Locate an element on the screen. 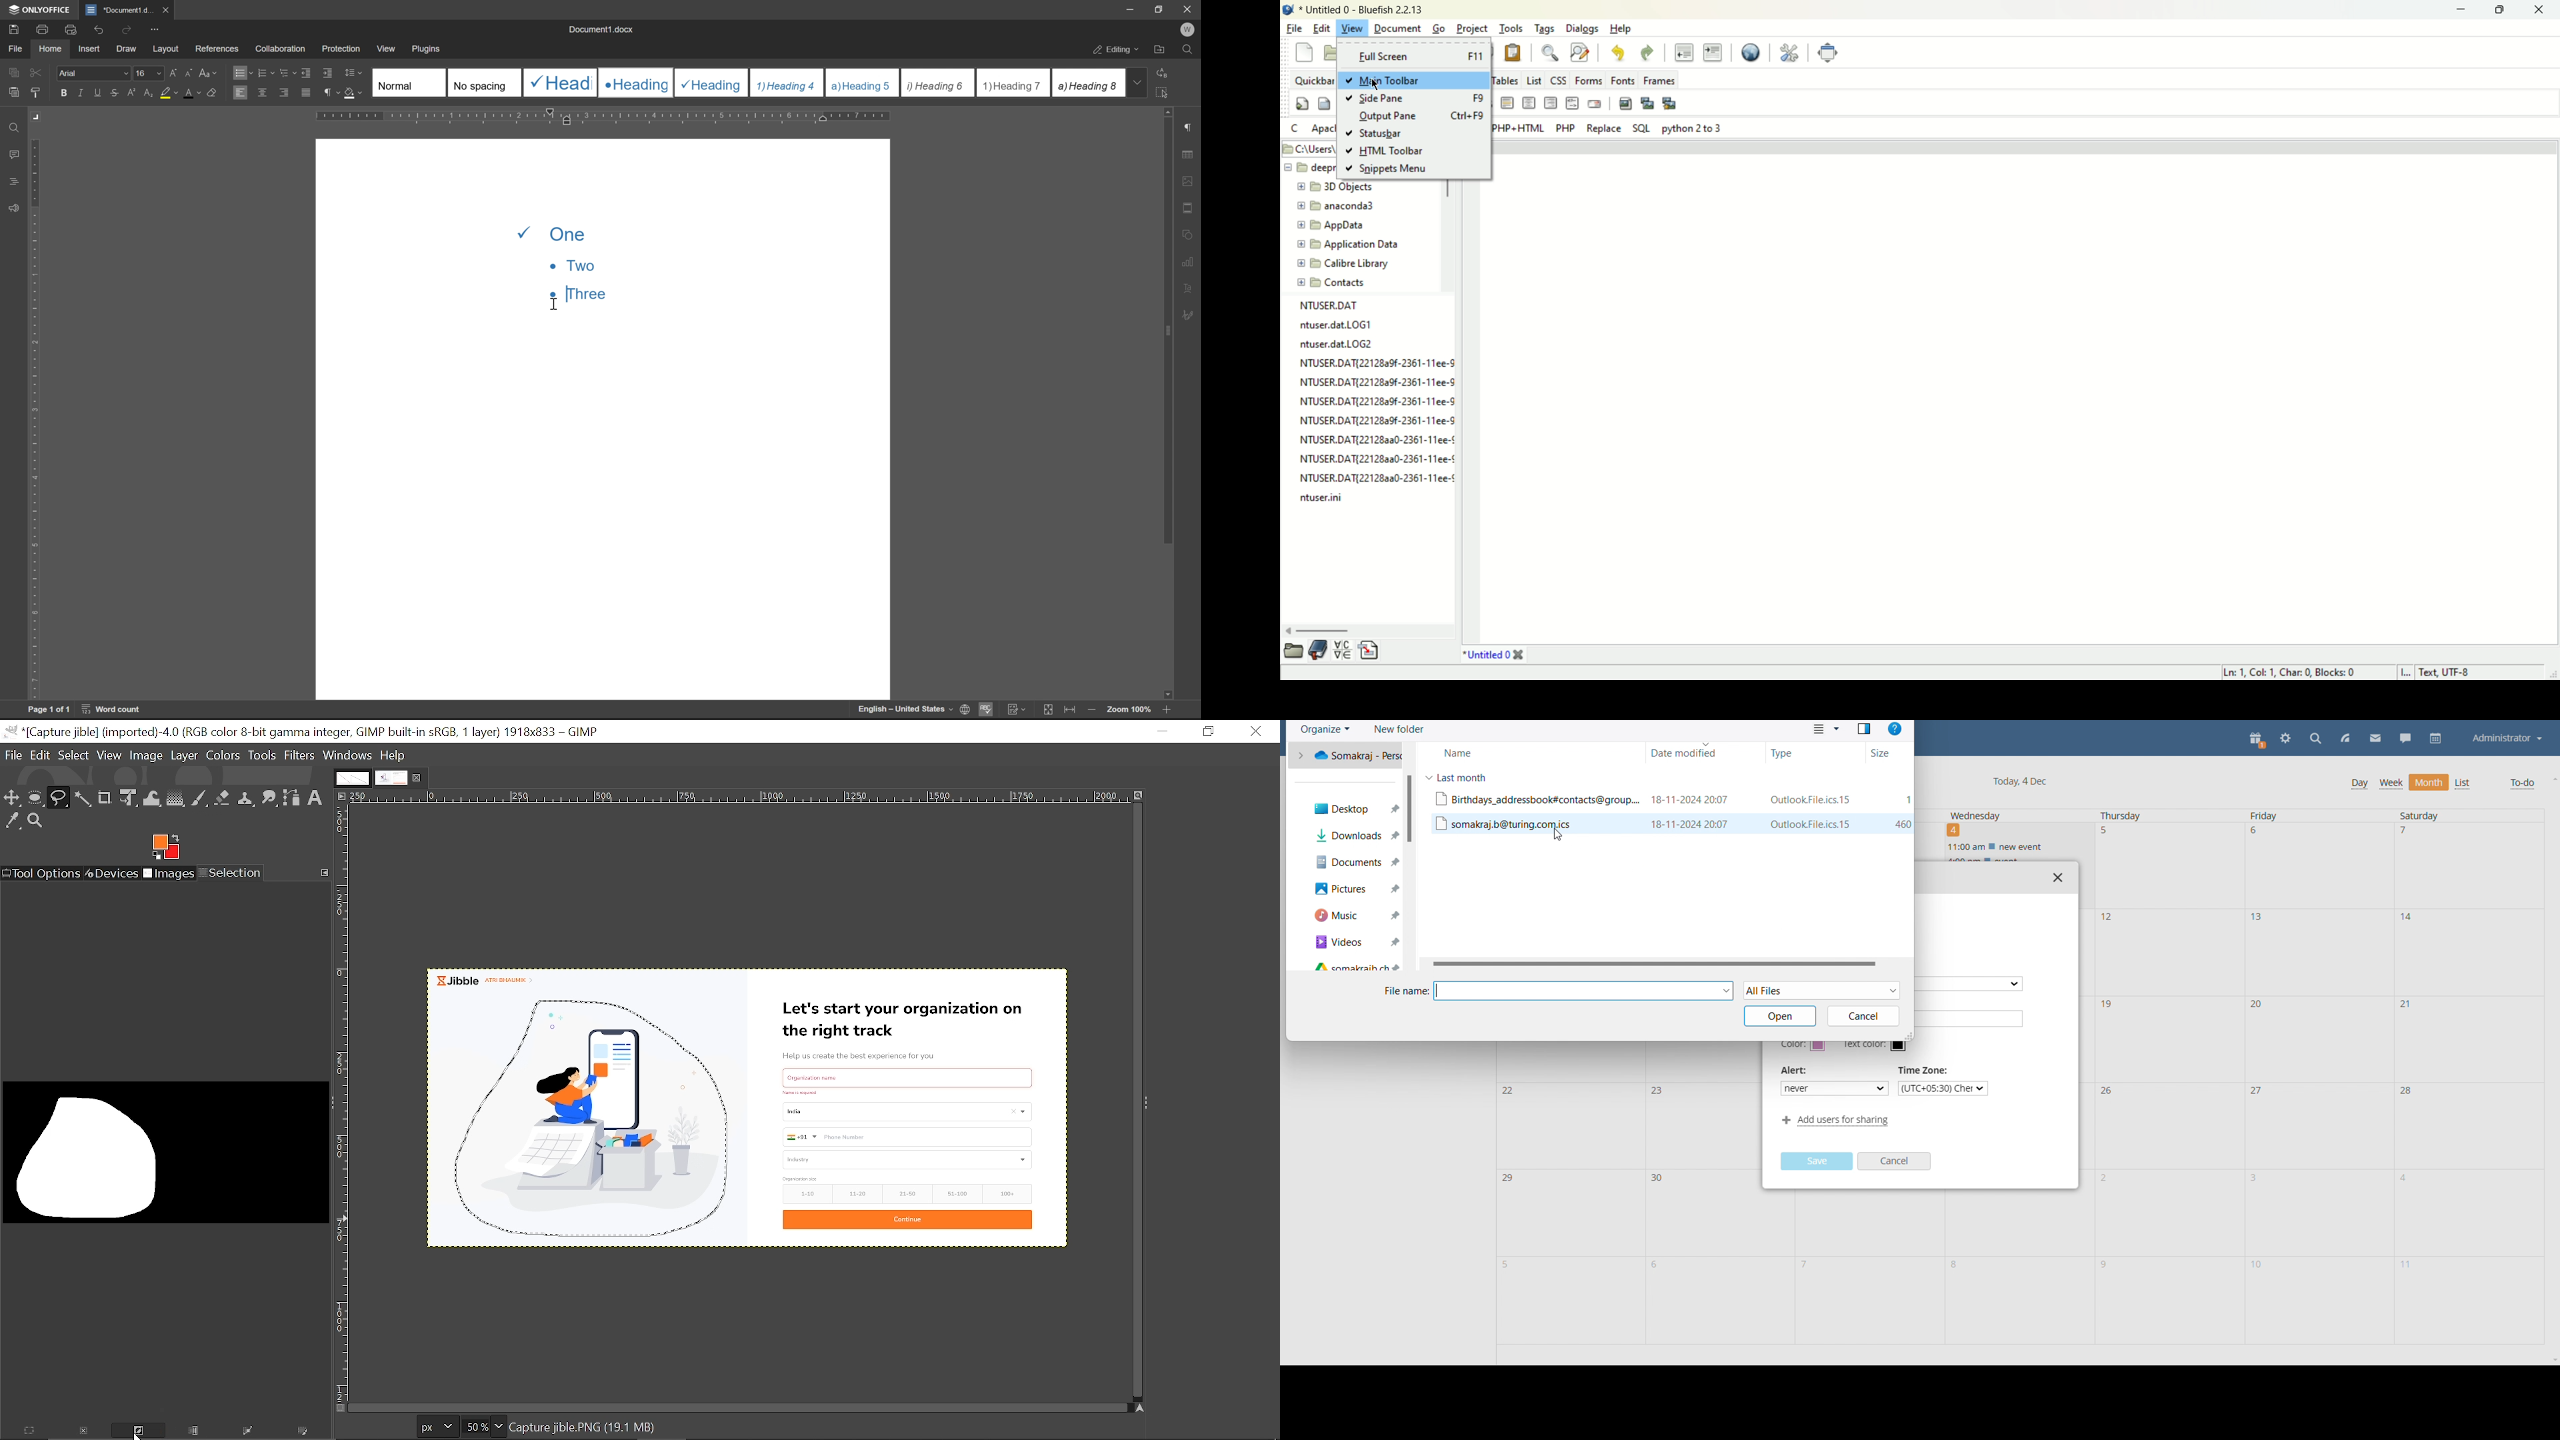 The image size is (2576, 1456).  is located at coordinates (1886, 751).